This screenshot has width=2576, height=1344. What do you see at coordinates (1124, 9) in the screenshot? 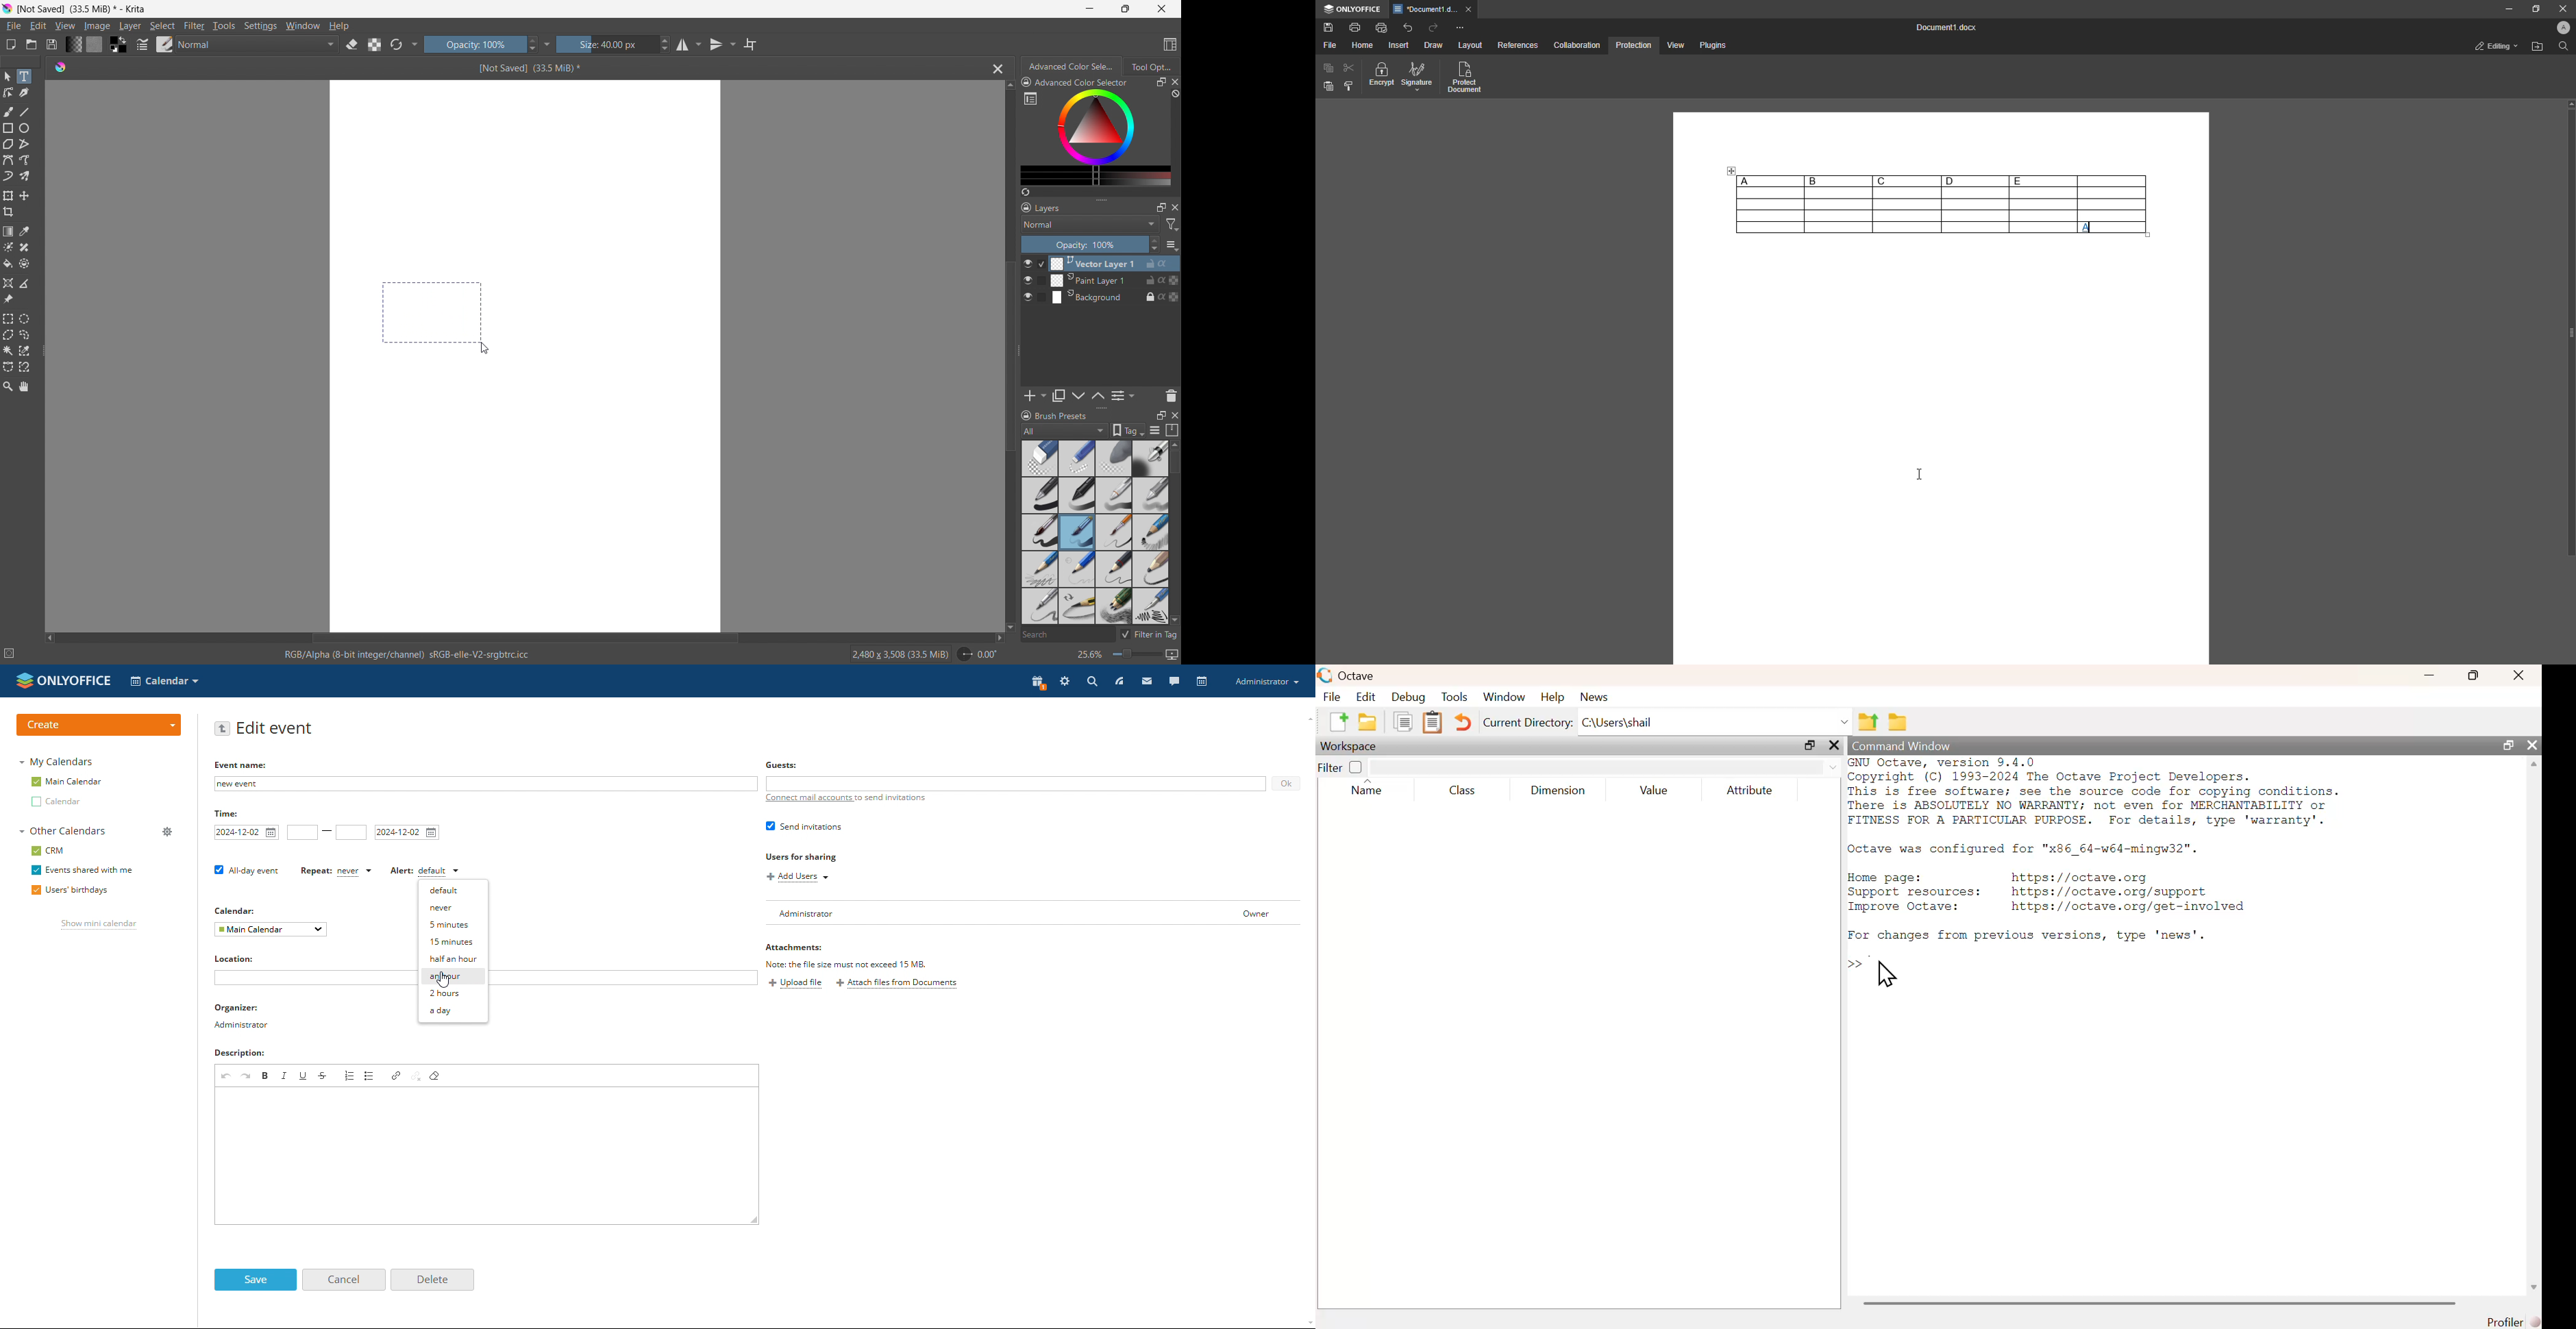
I see `maximize` at bounding box center [1124, 9].